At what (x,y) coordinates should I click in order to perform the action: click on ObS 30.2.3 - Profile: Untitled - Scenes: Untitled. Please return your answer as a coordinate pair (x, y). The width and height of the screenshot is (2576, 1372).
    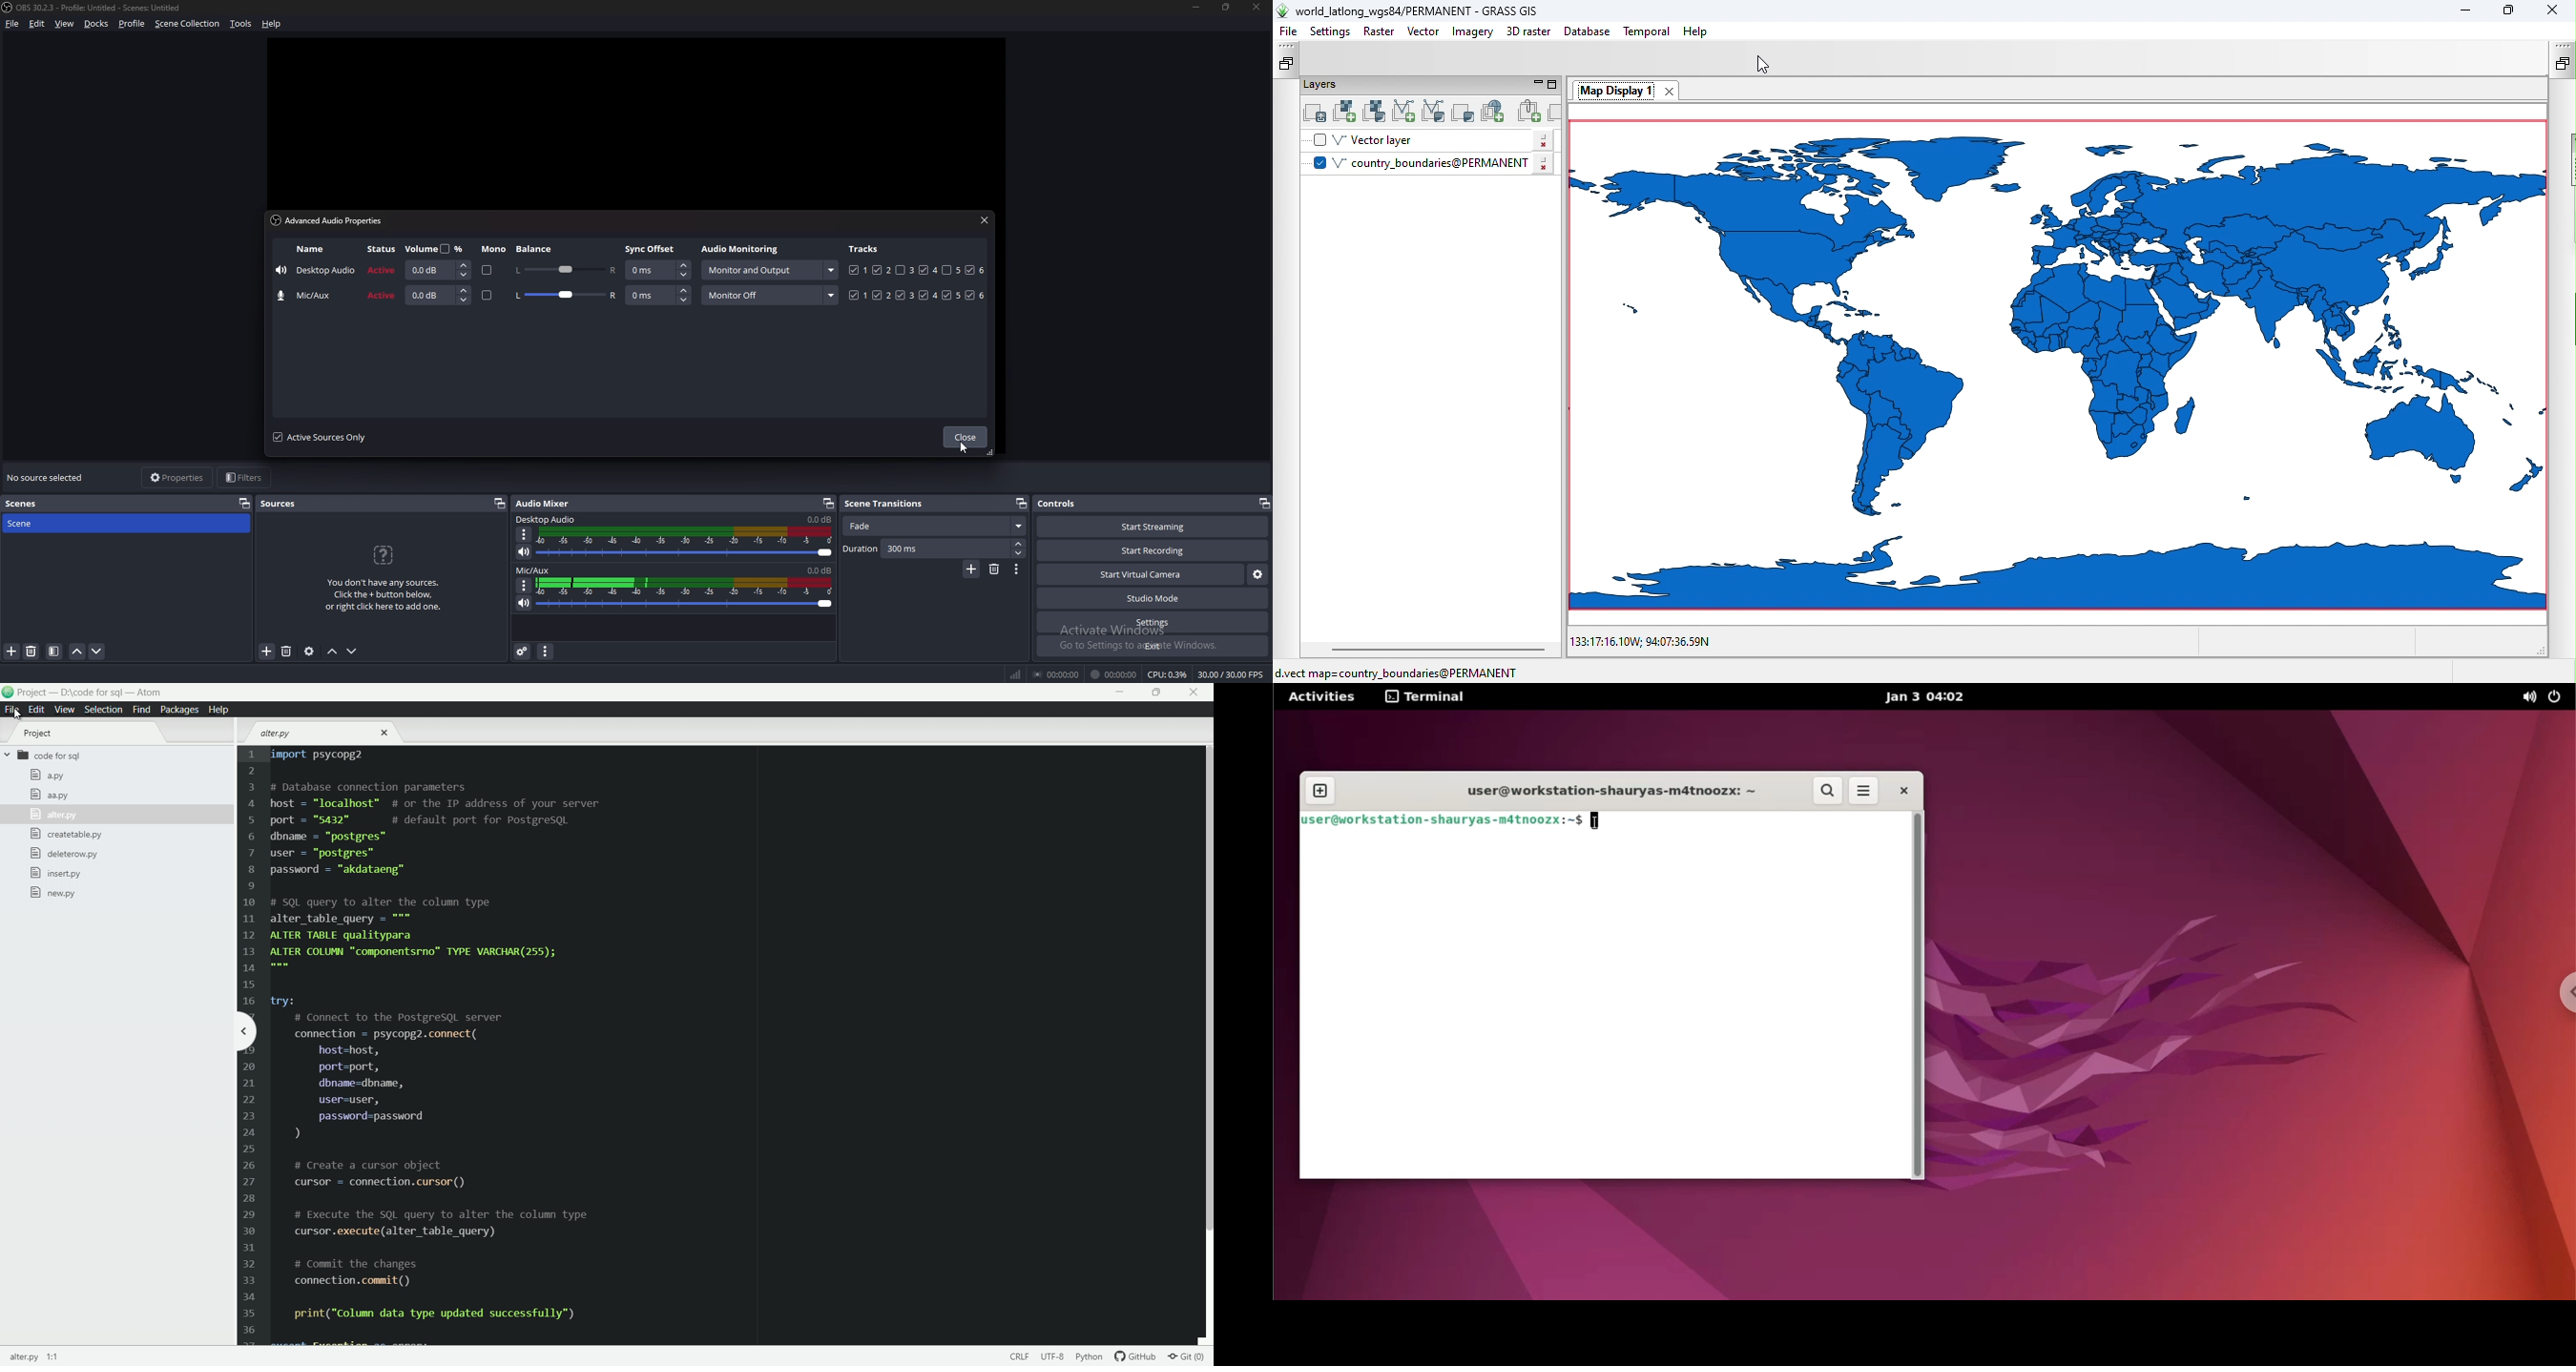
    Looking at the image, I should click on (105, 5).